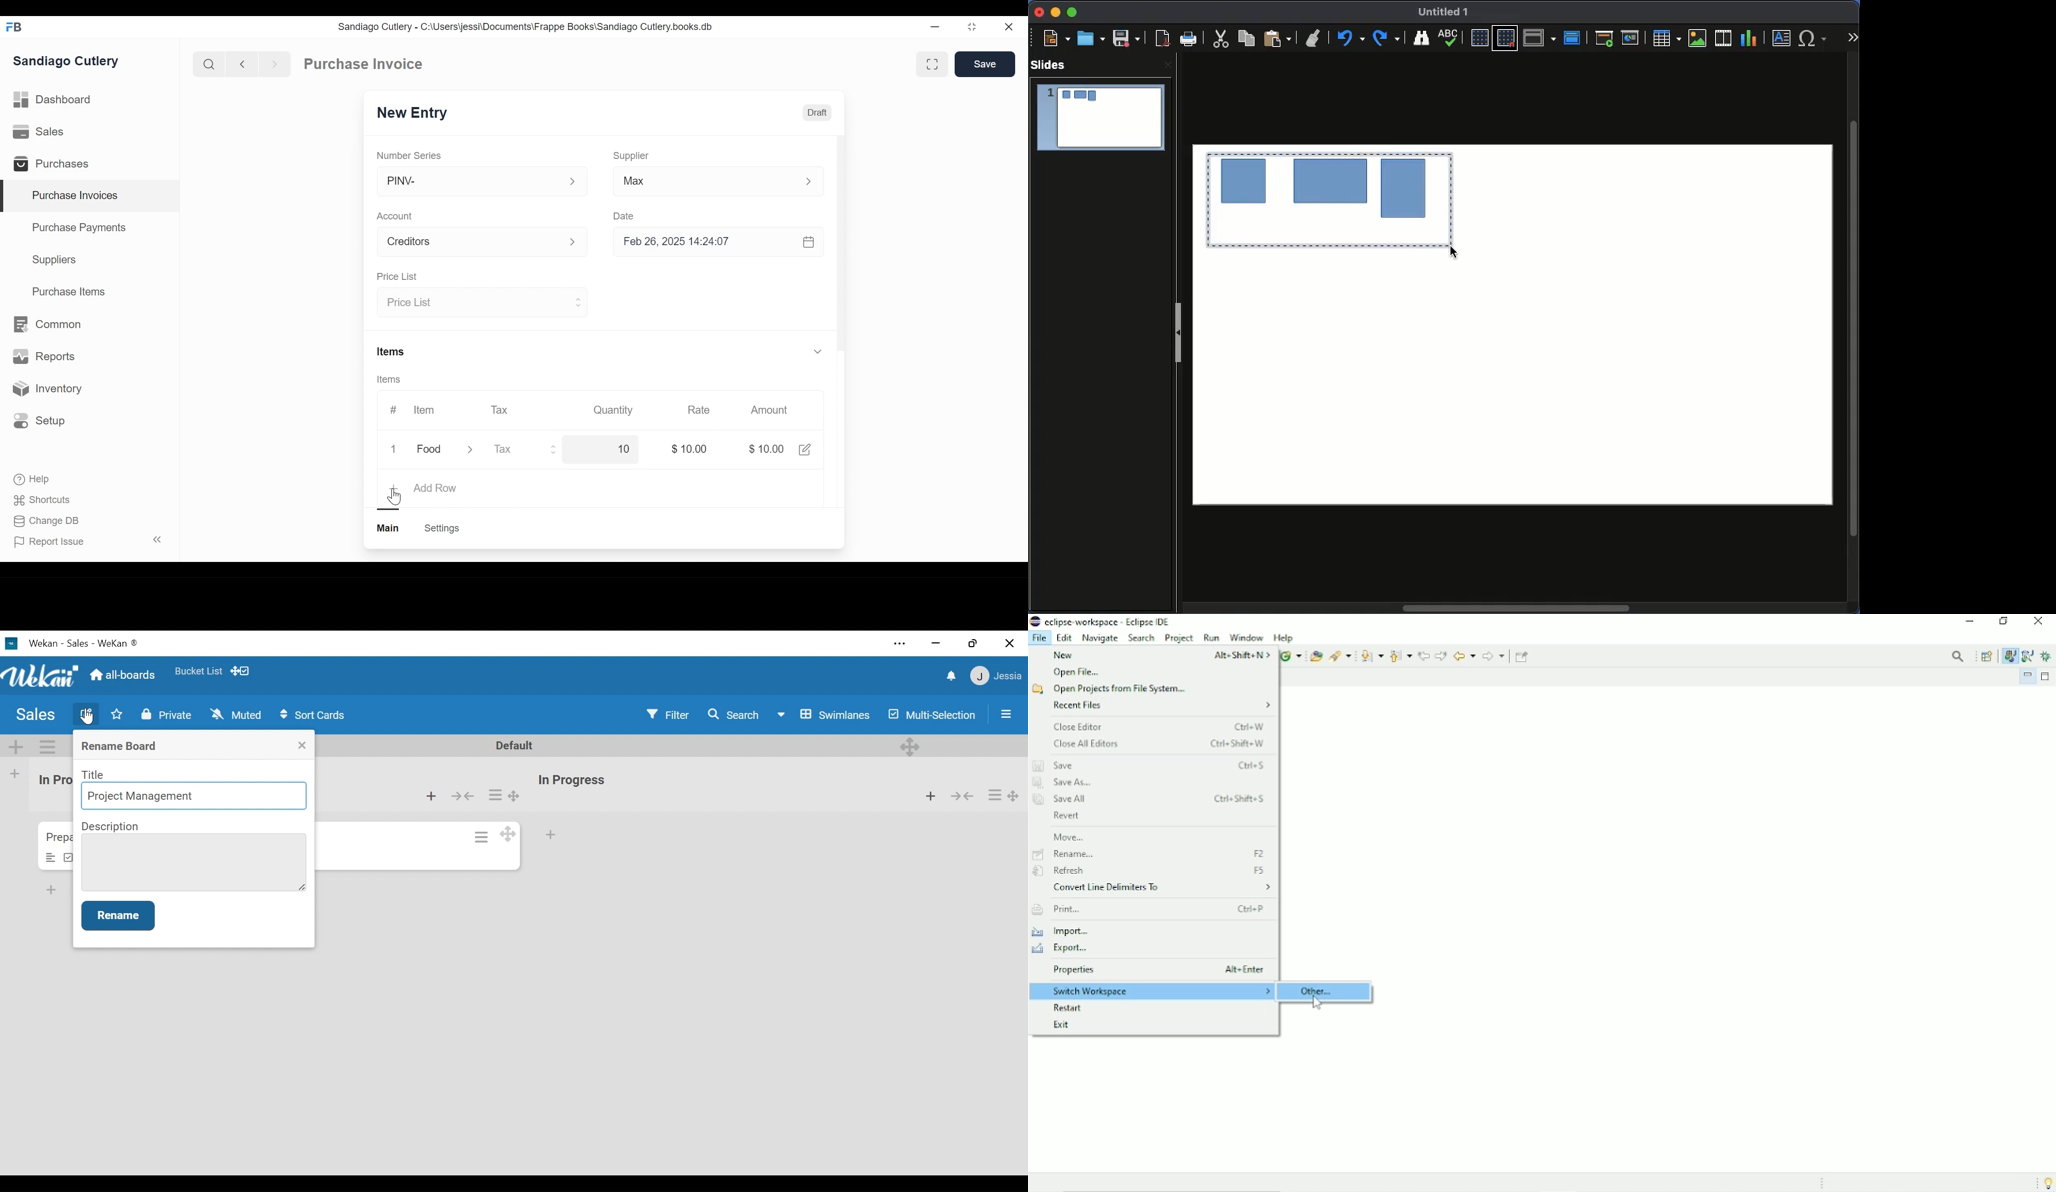 The height and width of the screenshot is (1204, 2072). What do you see at coordinates (1039, 13) in the screenshot?
I see `Close` at bounding box center [1039, 13].